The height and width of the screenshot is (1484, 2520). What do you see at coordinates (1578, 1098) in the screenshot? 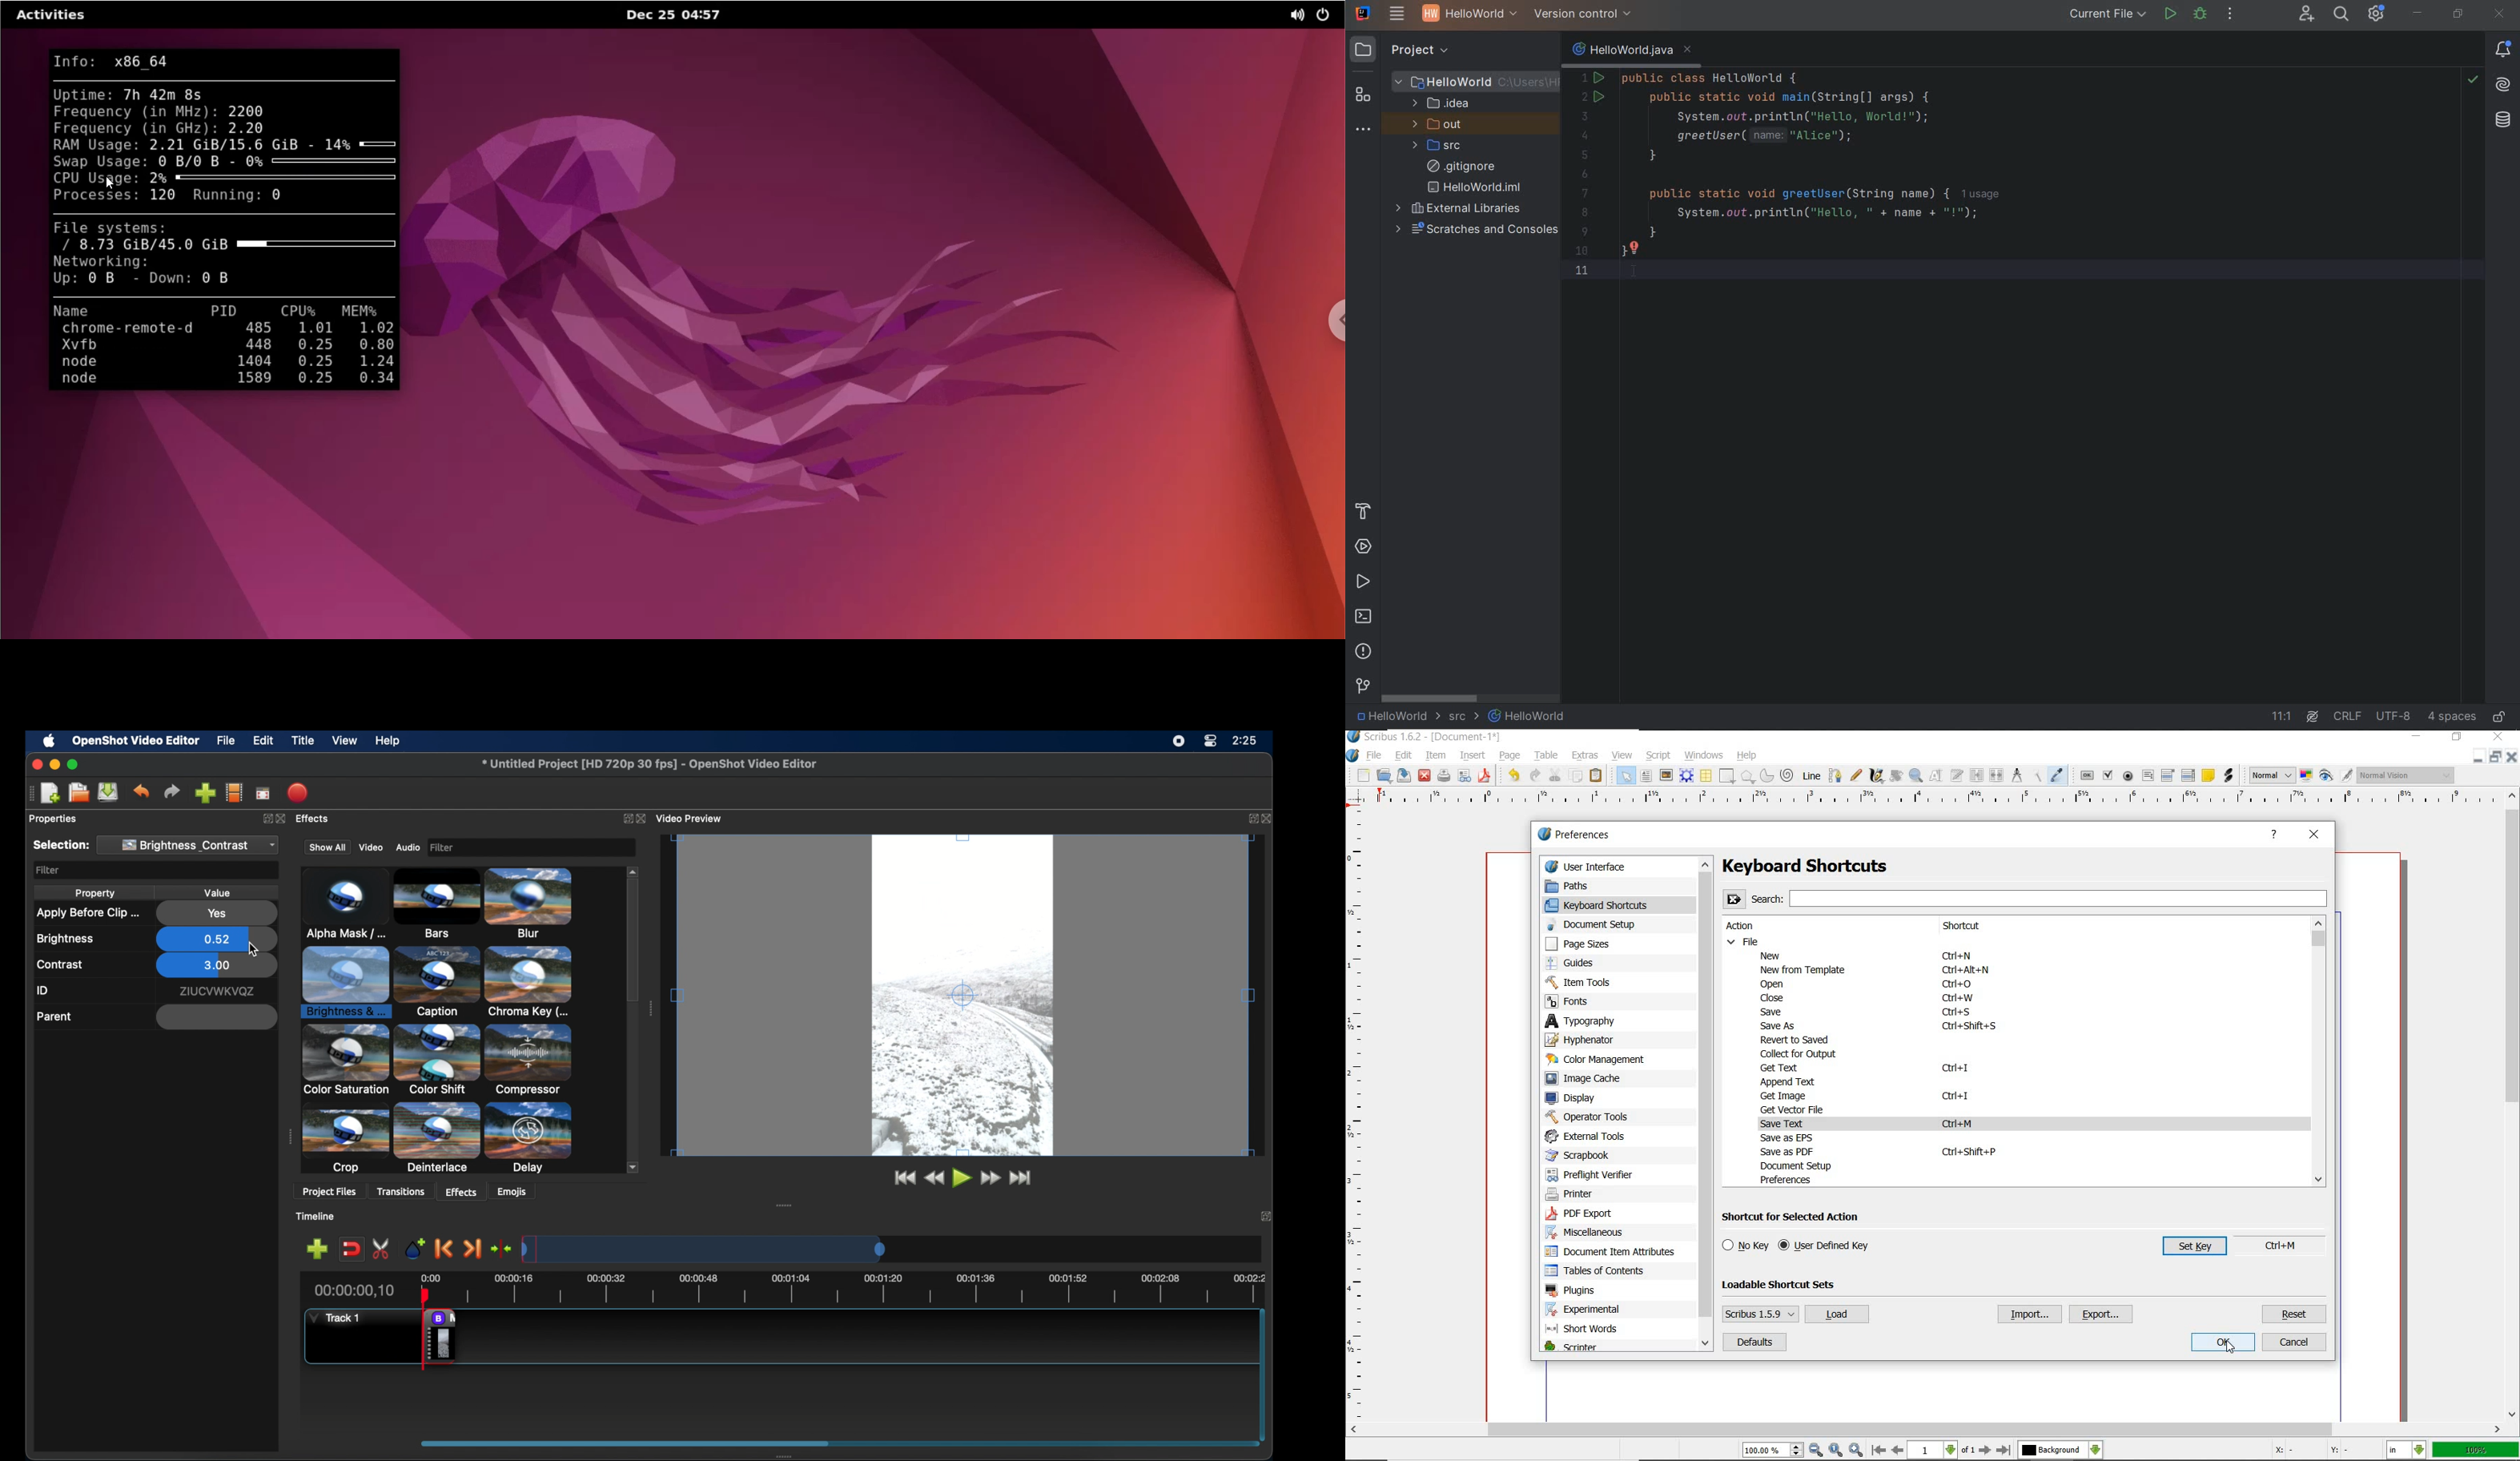
I see `display` at bounding box center [1578, 1098].